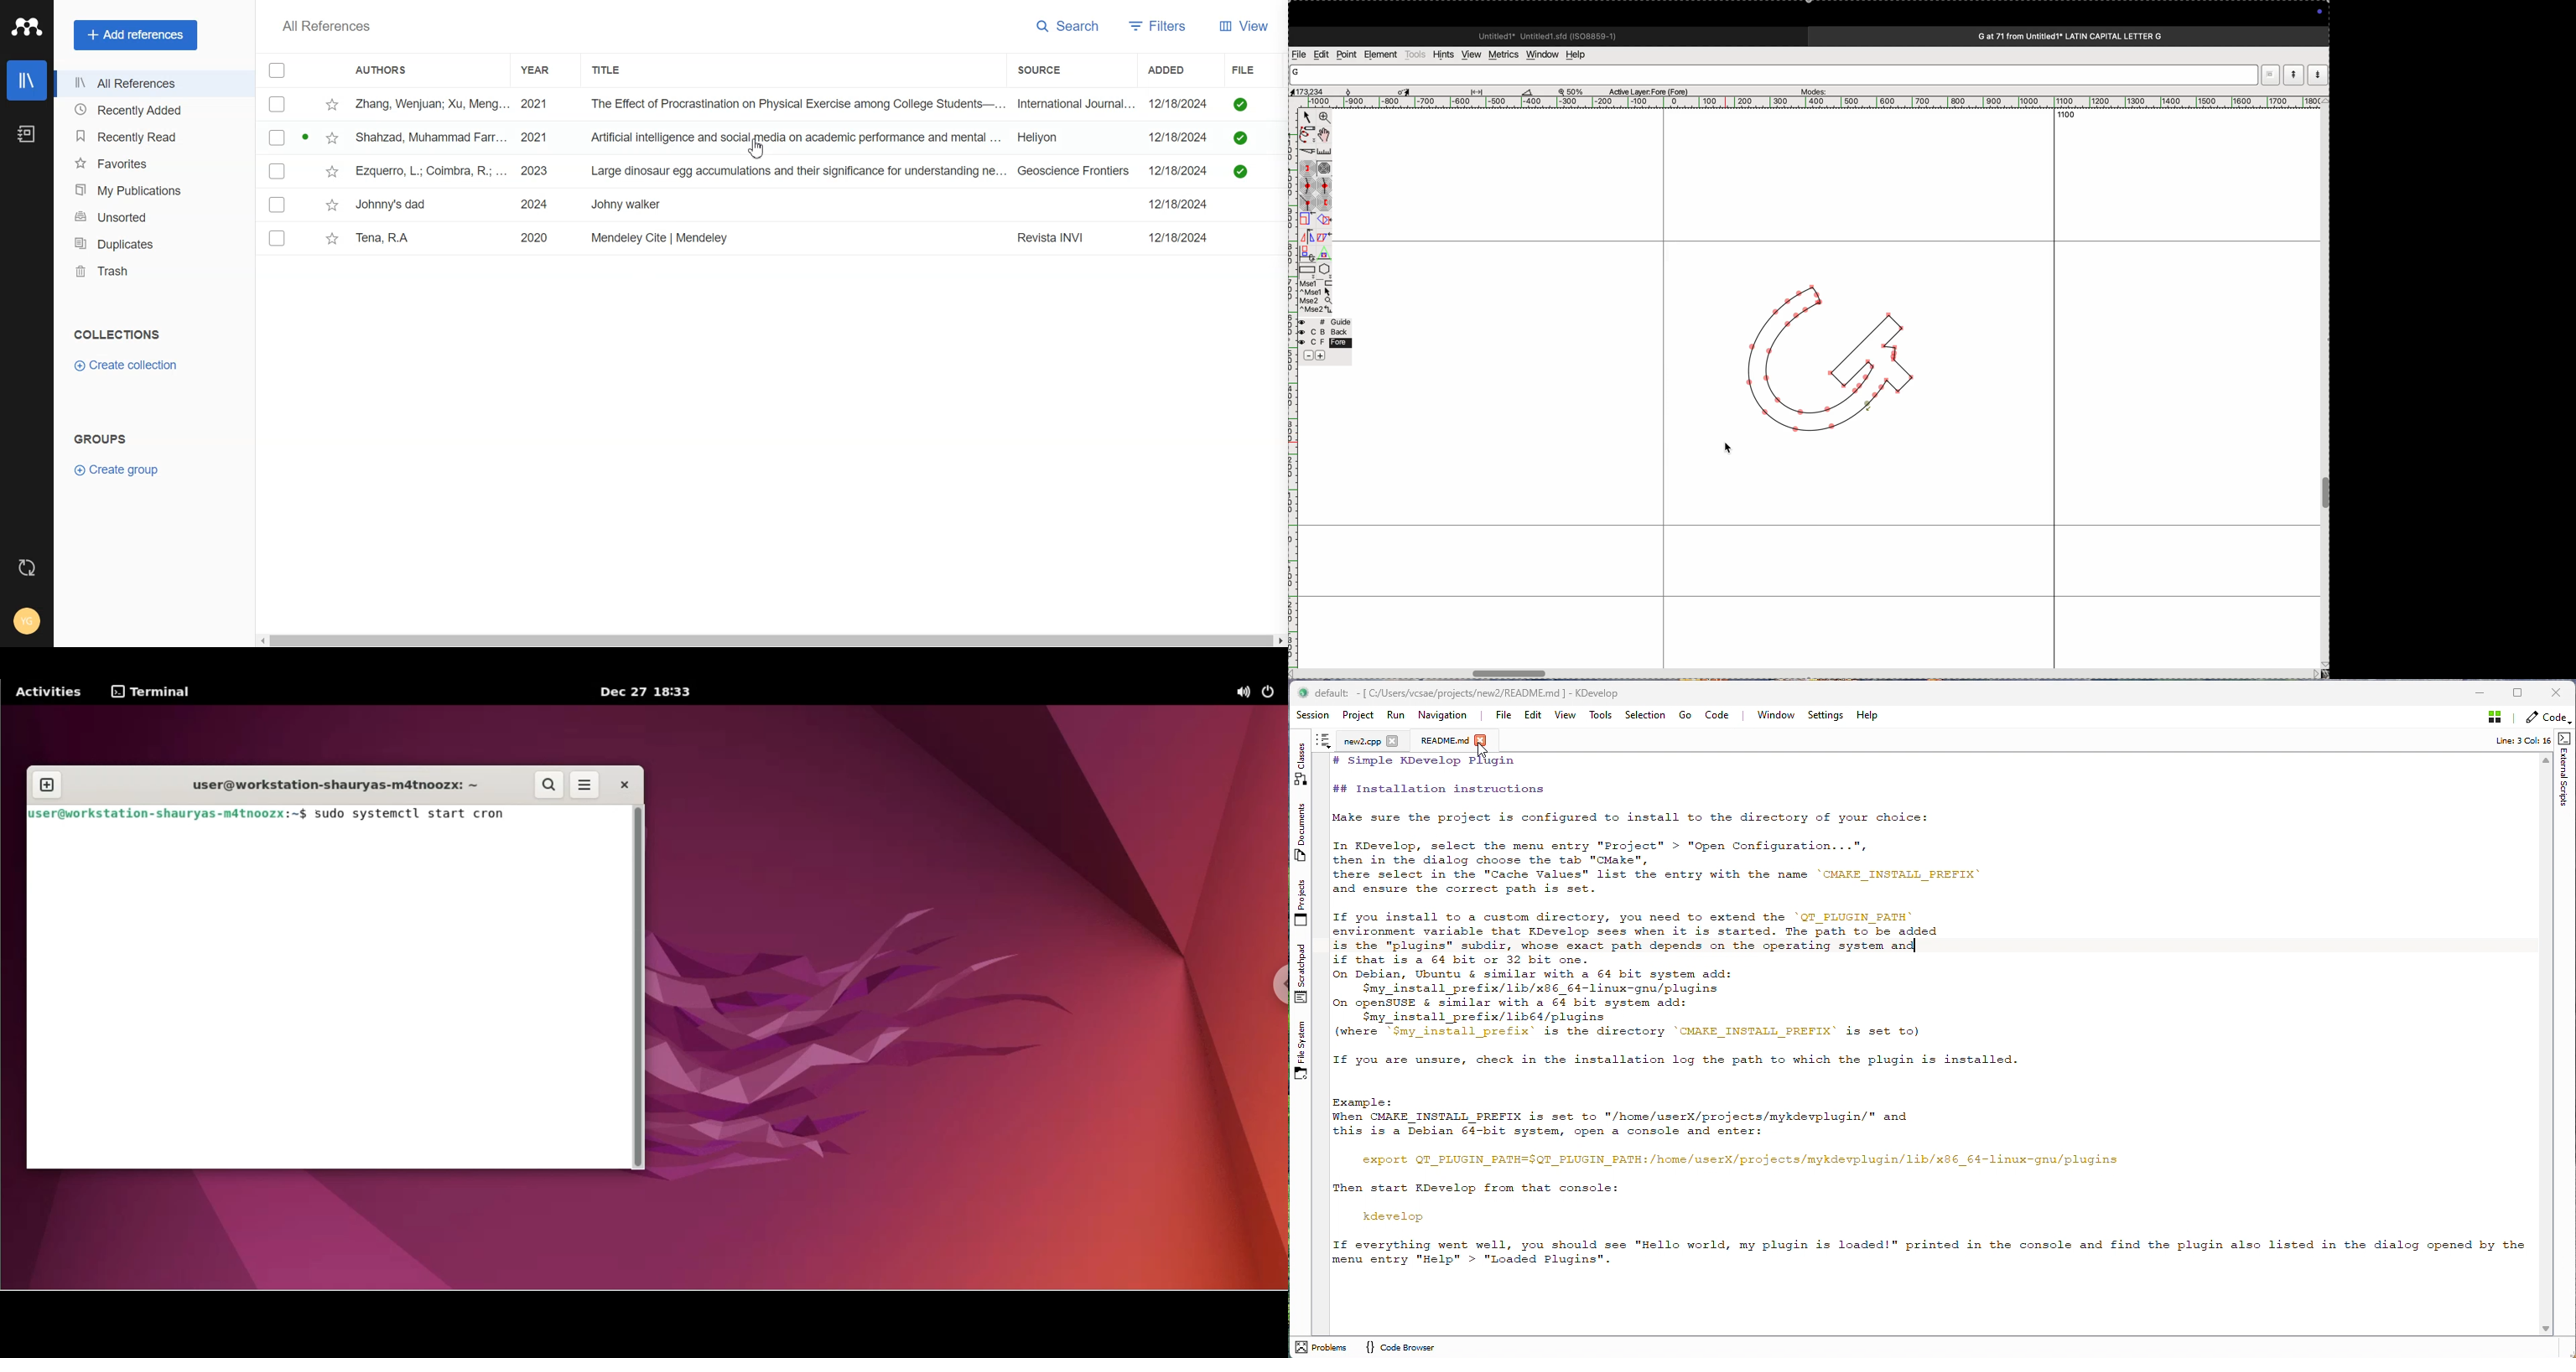 Image resolution: width=2576 pixels, height=1372 pixels. What do you see at coordinates (327, 26) in the screenshot?
I see `All References` at bounding box center [327, 26].